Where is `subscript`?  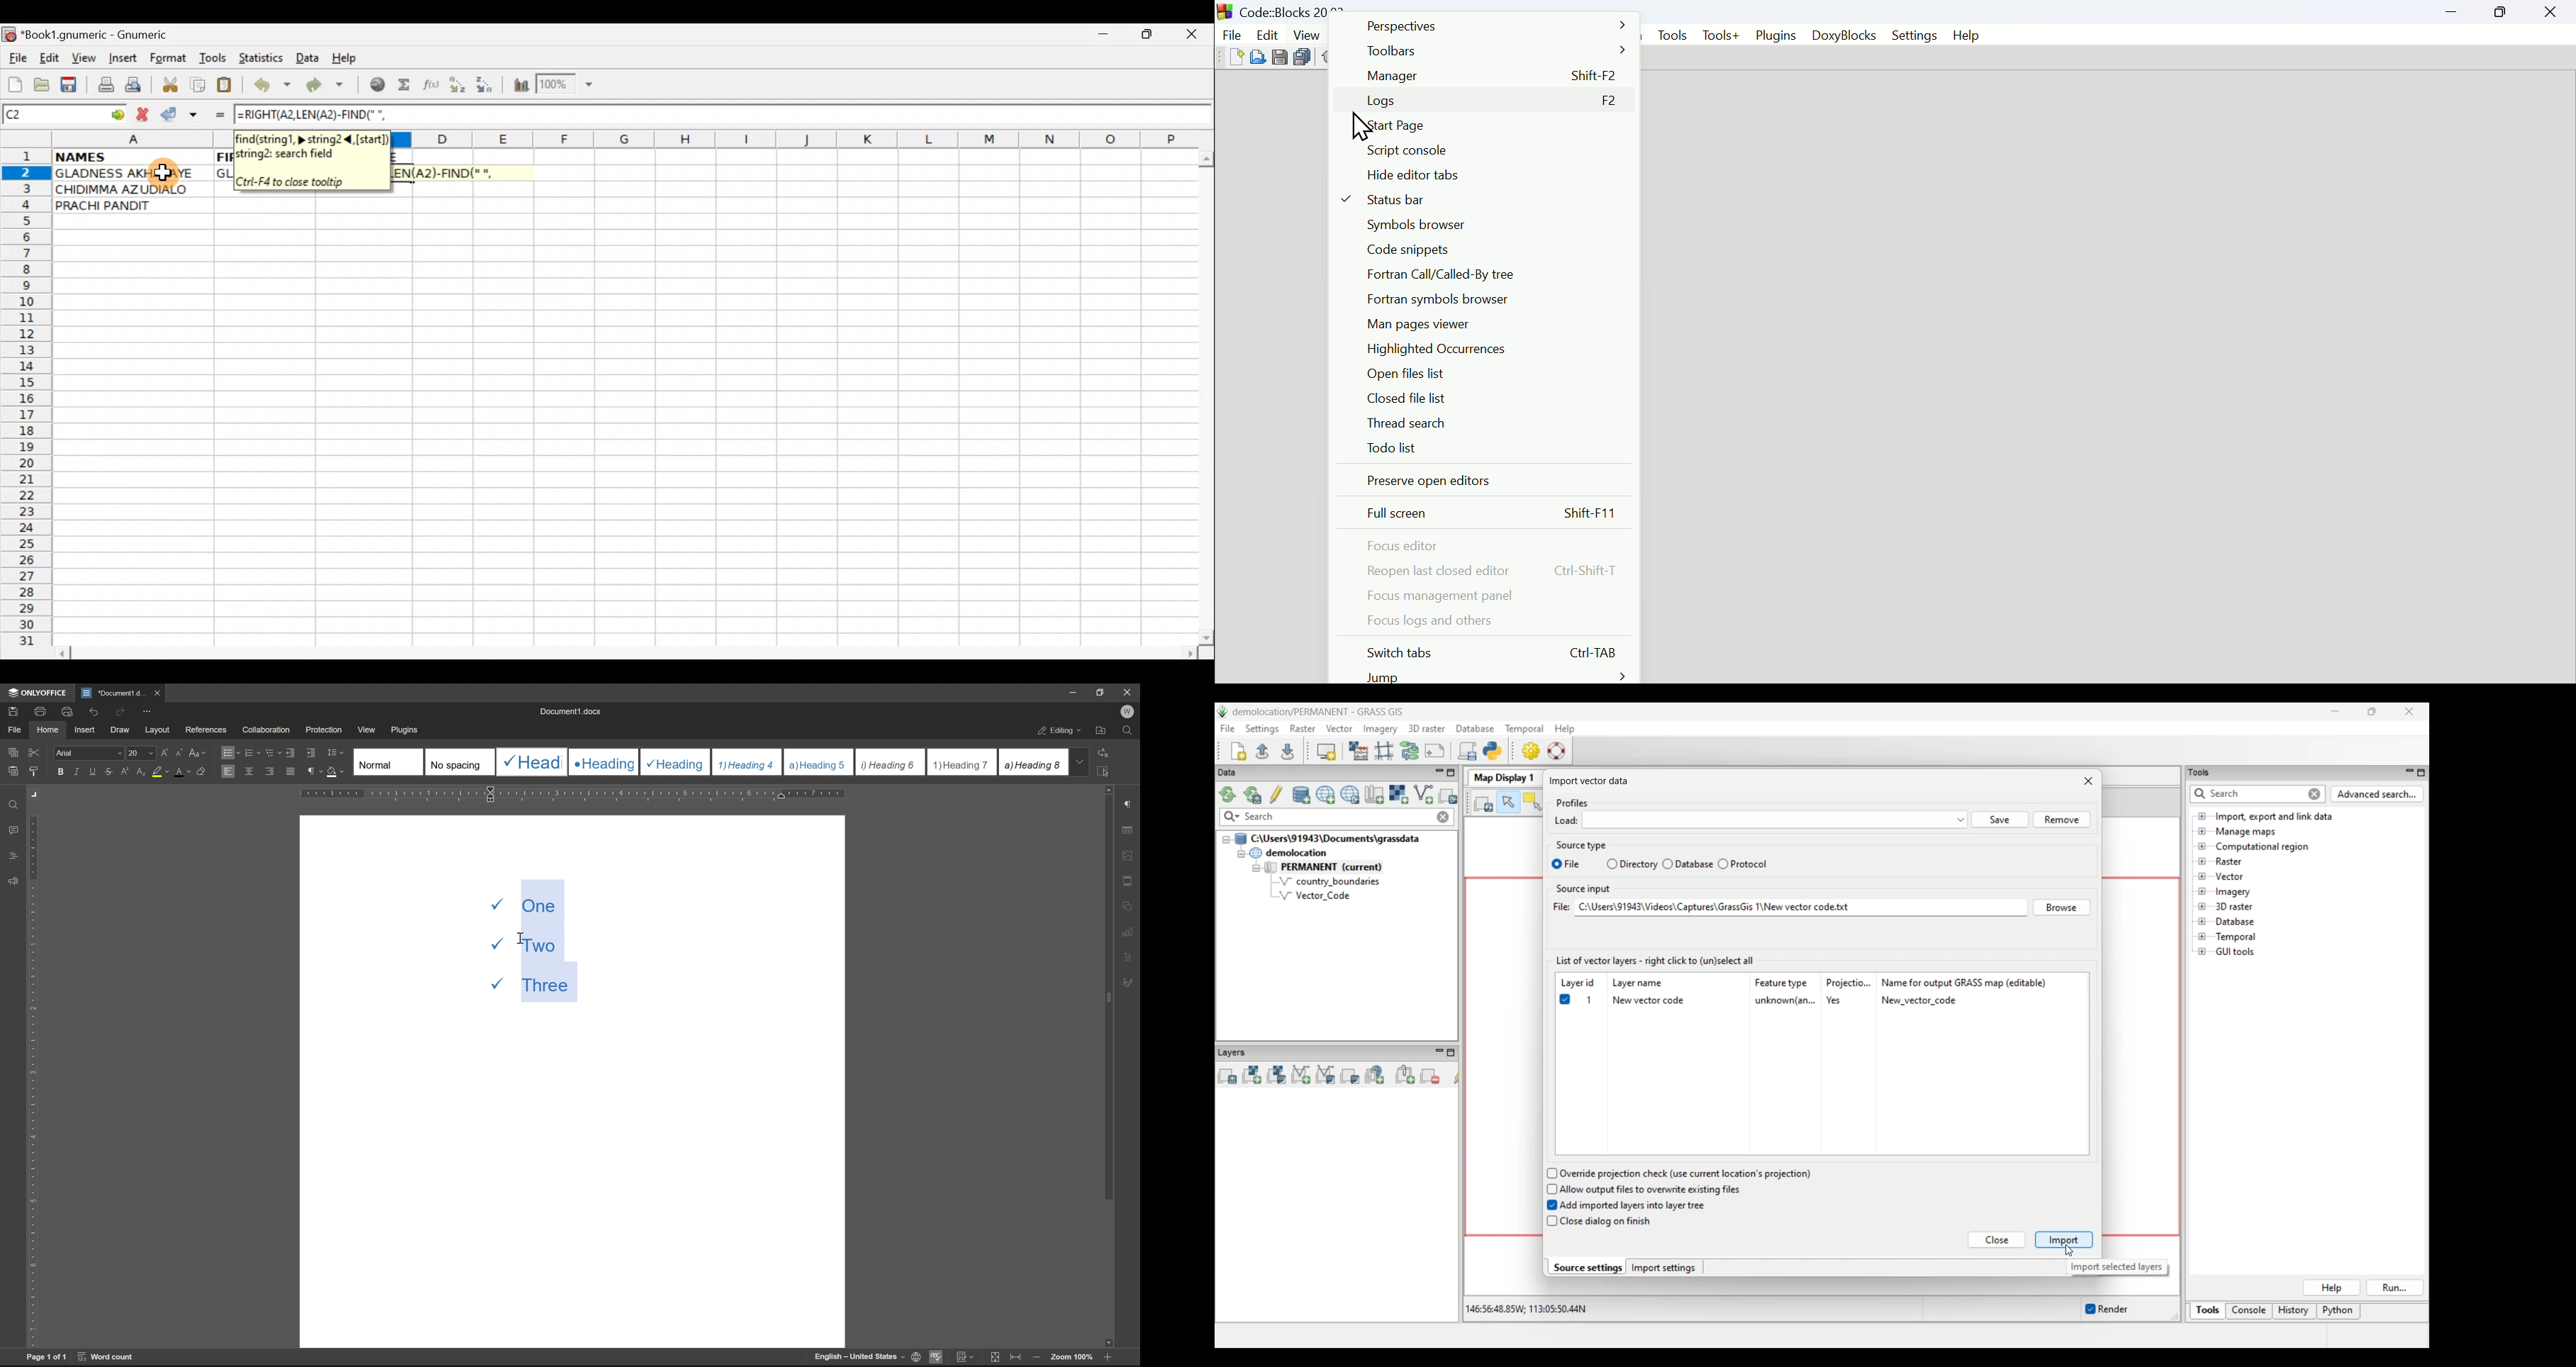 subscript is located at coordinates (142, 770).